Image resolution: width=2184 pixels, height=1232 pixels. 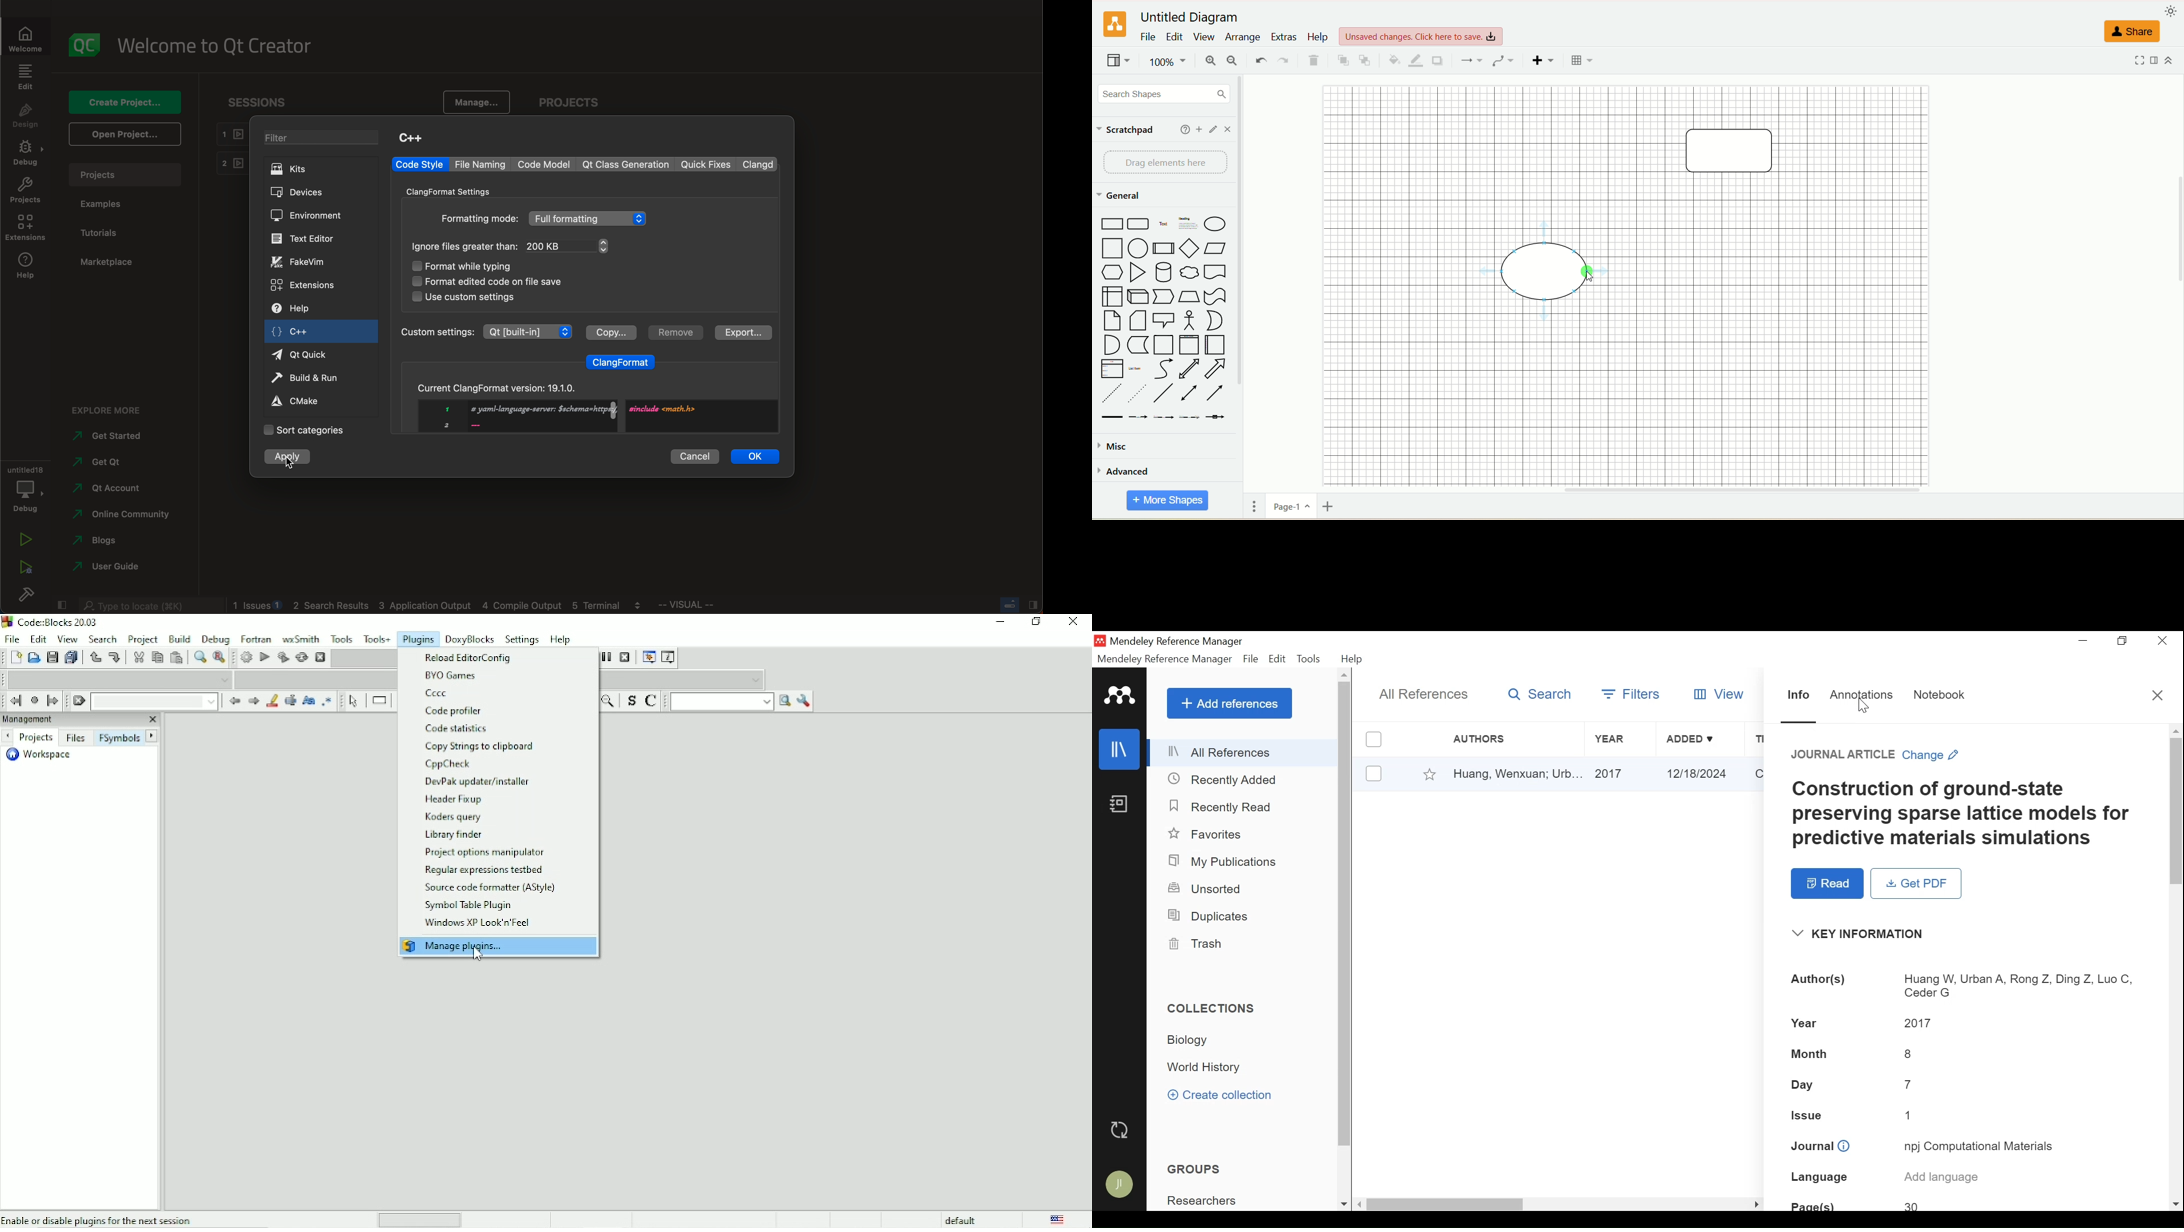 I want to click on edit, so click(x=1214, y=130).